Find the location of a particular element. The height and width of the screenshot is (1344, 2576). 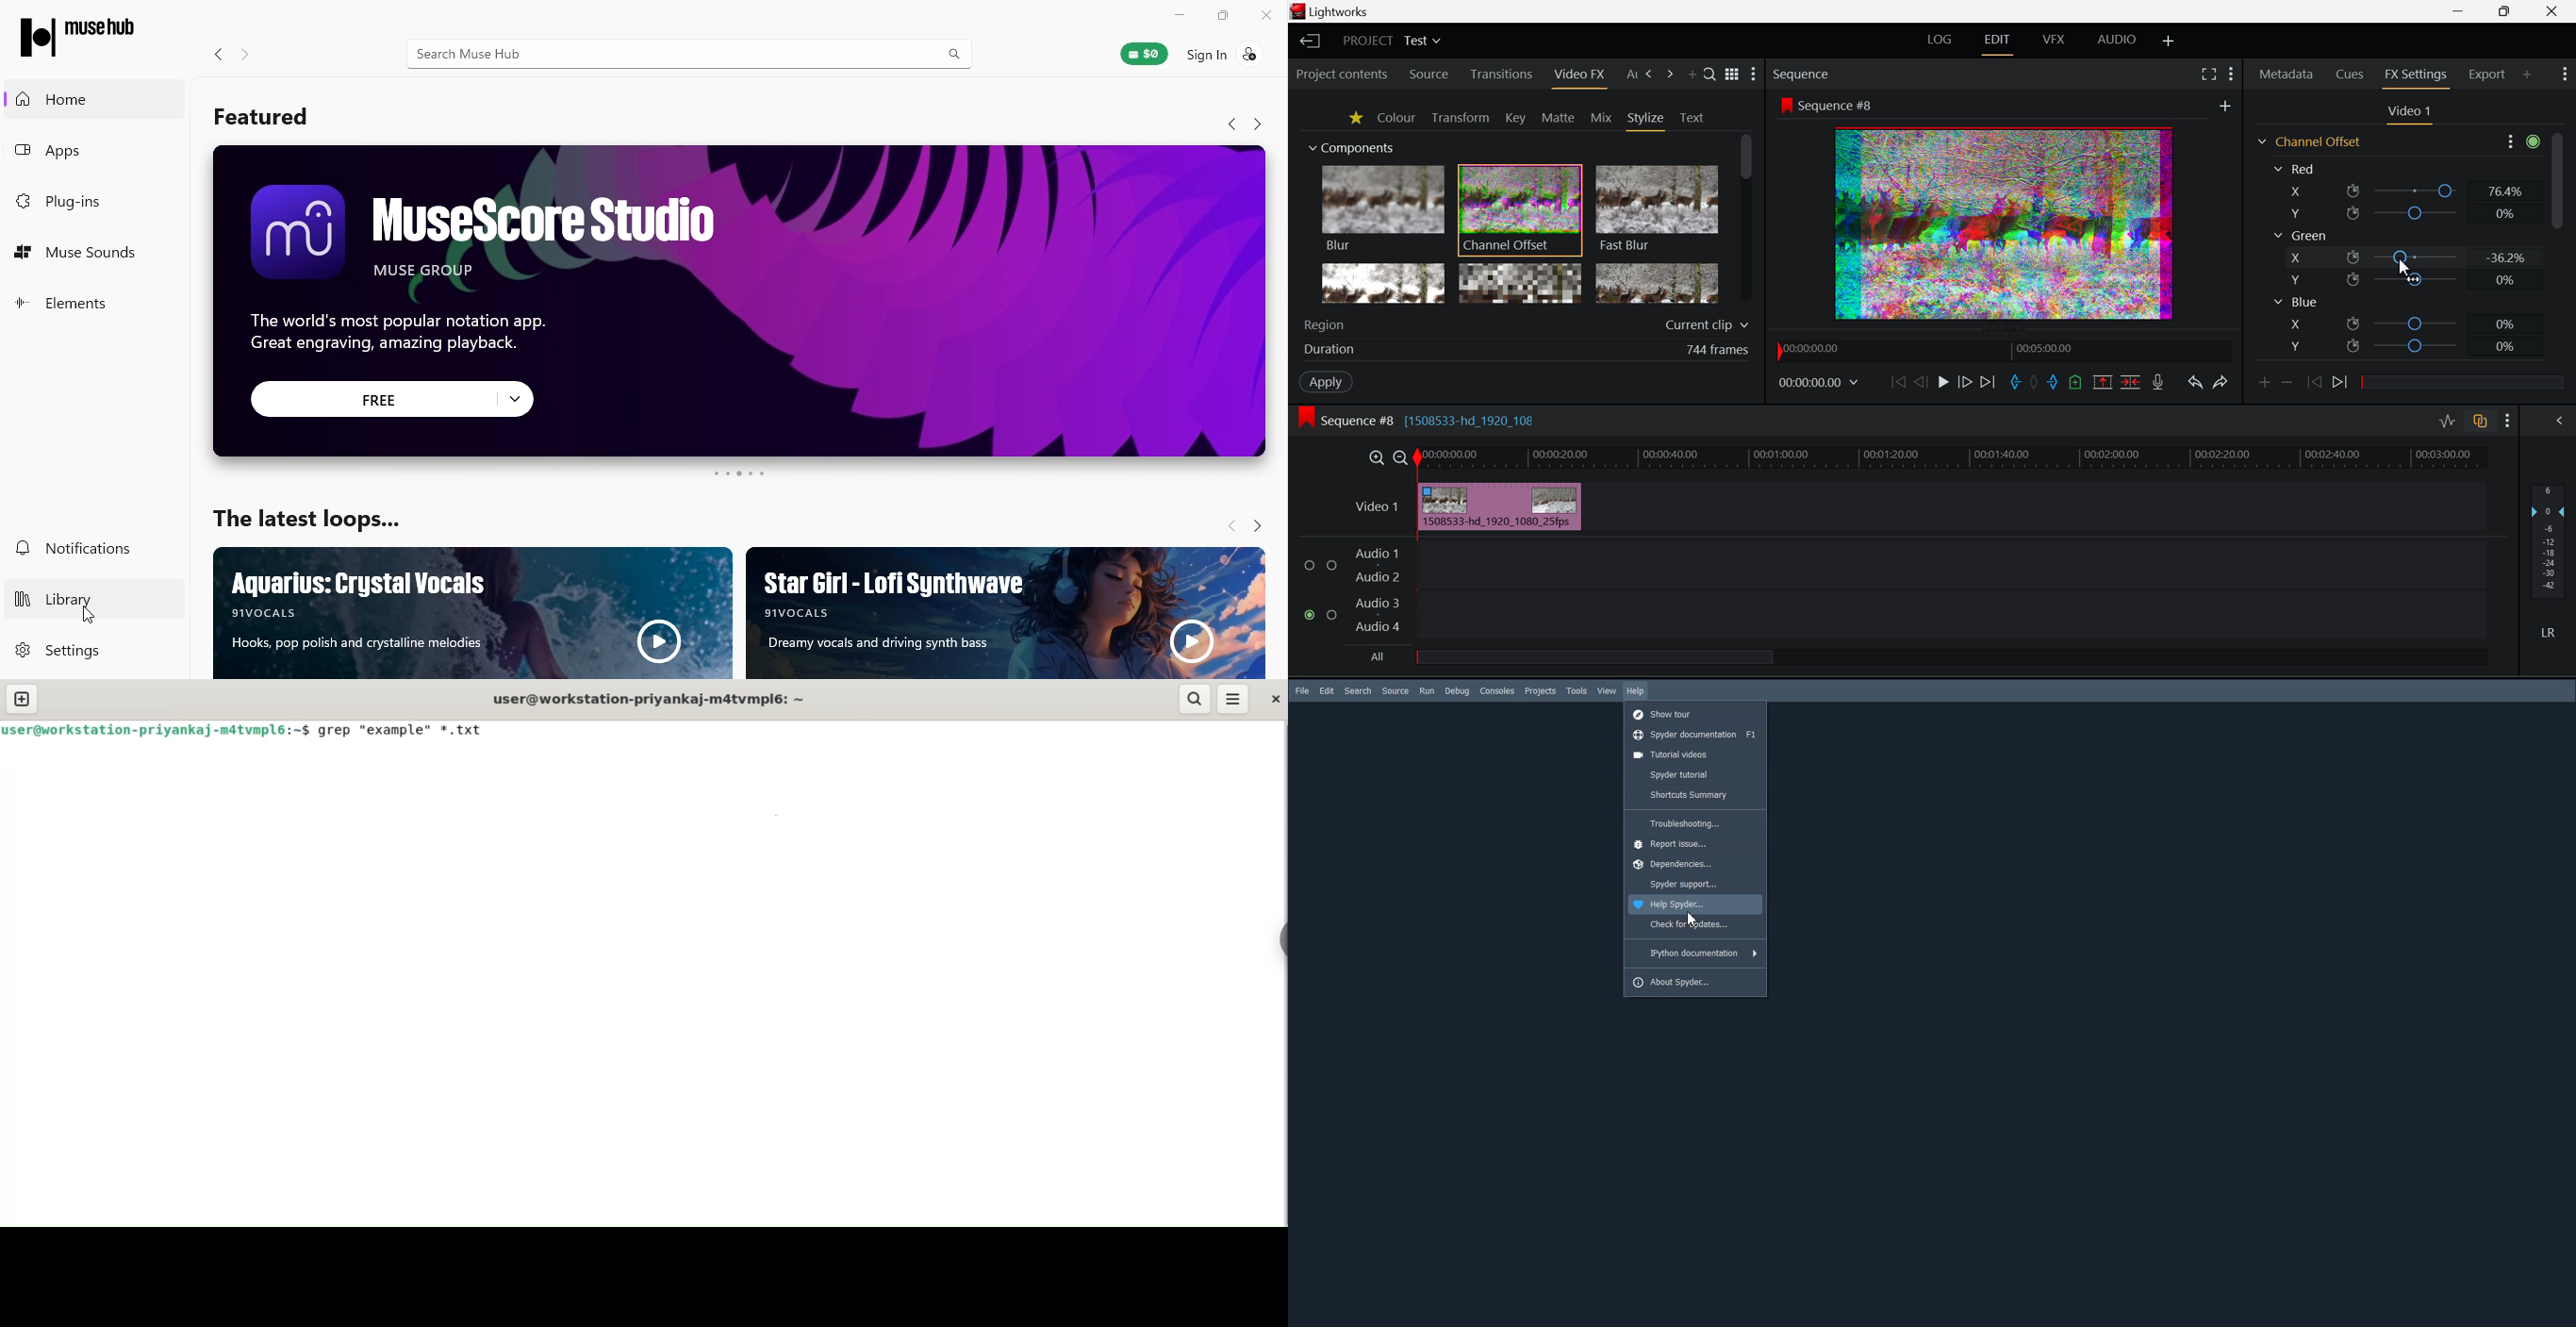

Edit Layout Open is located at coordinates (1997, 44).